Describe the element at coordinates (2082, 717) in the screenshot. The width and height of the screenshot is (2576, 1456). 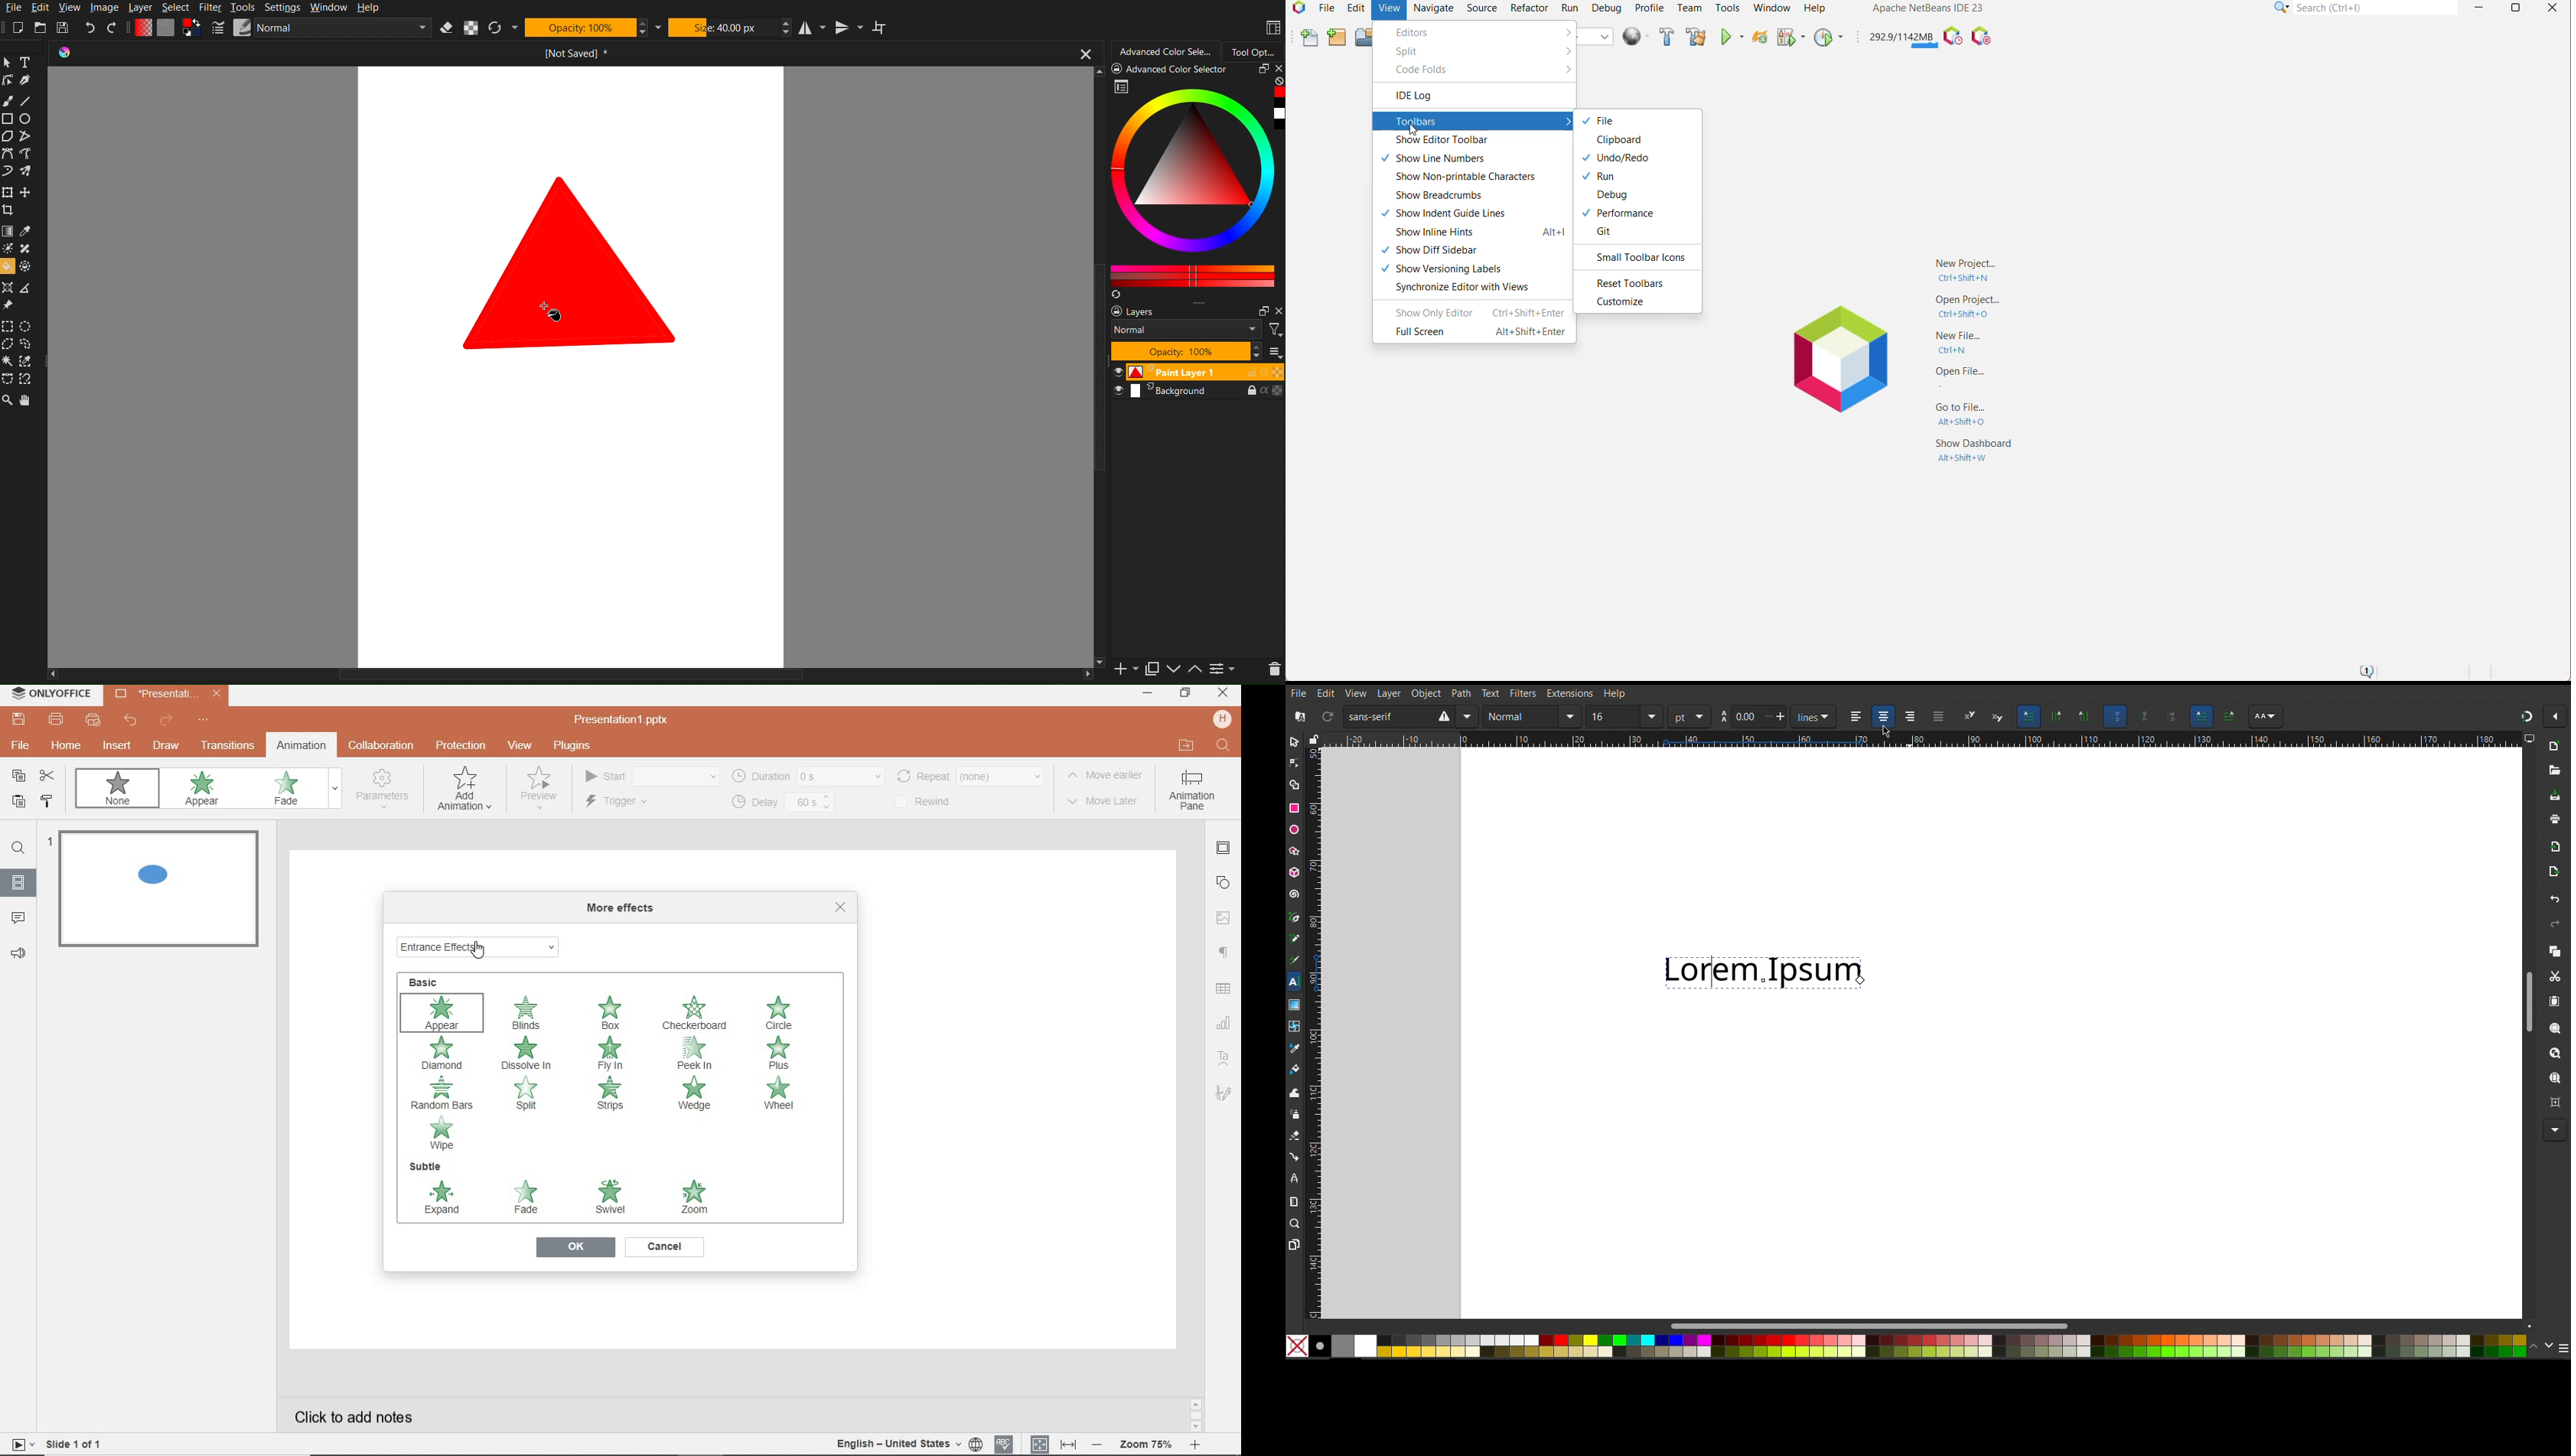
I see `Vertical text orientation left to right` at that location.